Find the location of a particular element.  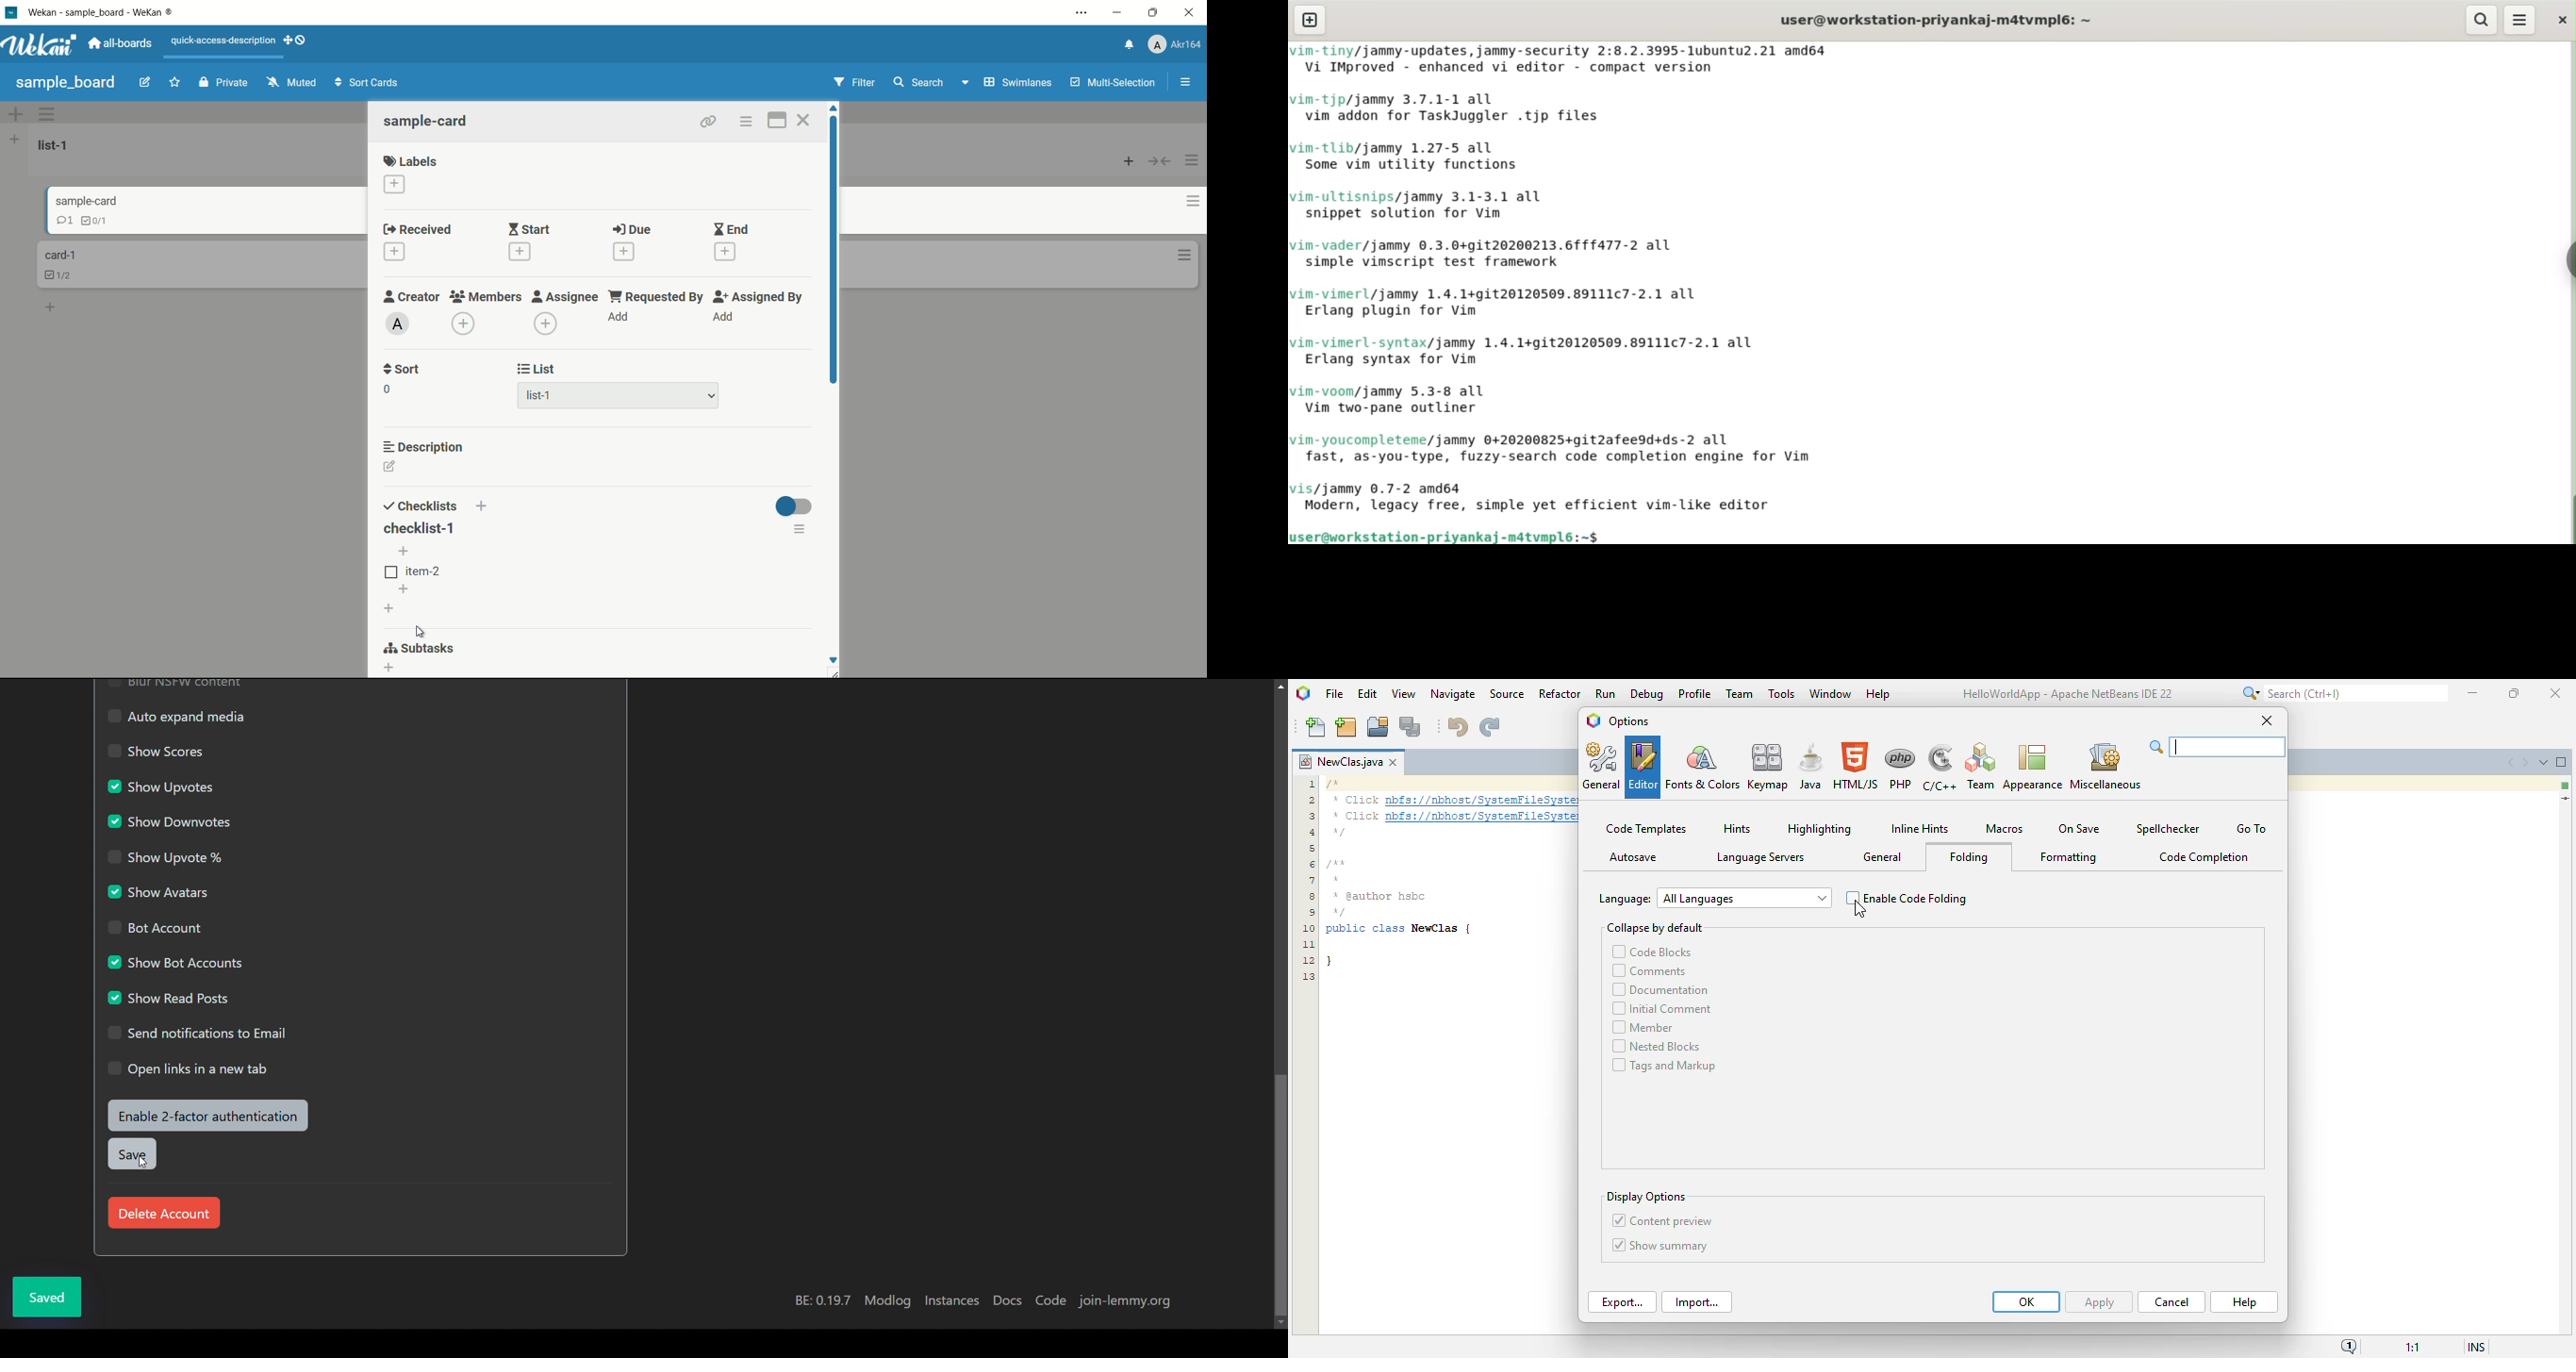

swimlanes is located at coordinates (1016, 84).